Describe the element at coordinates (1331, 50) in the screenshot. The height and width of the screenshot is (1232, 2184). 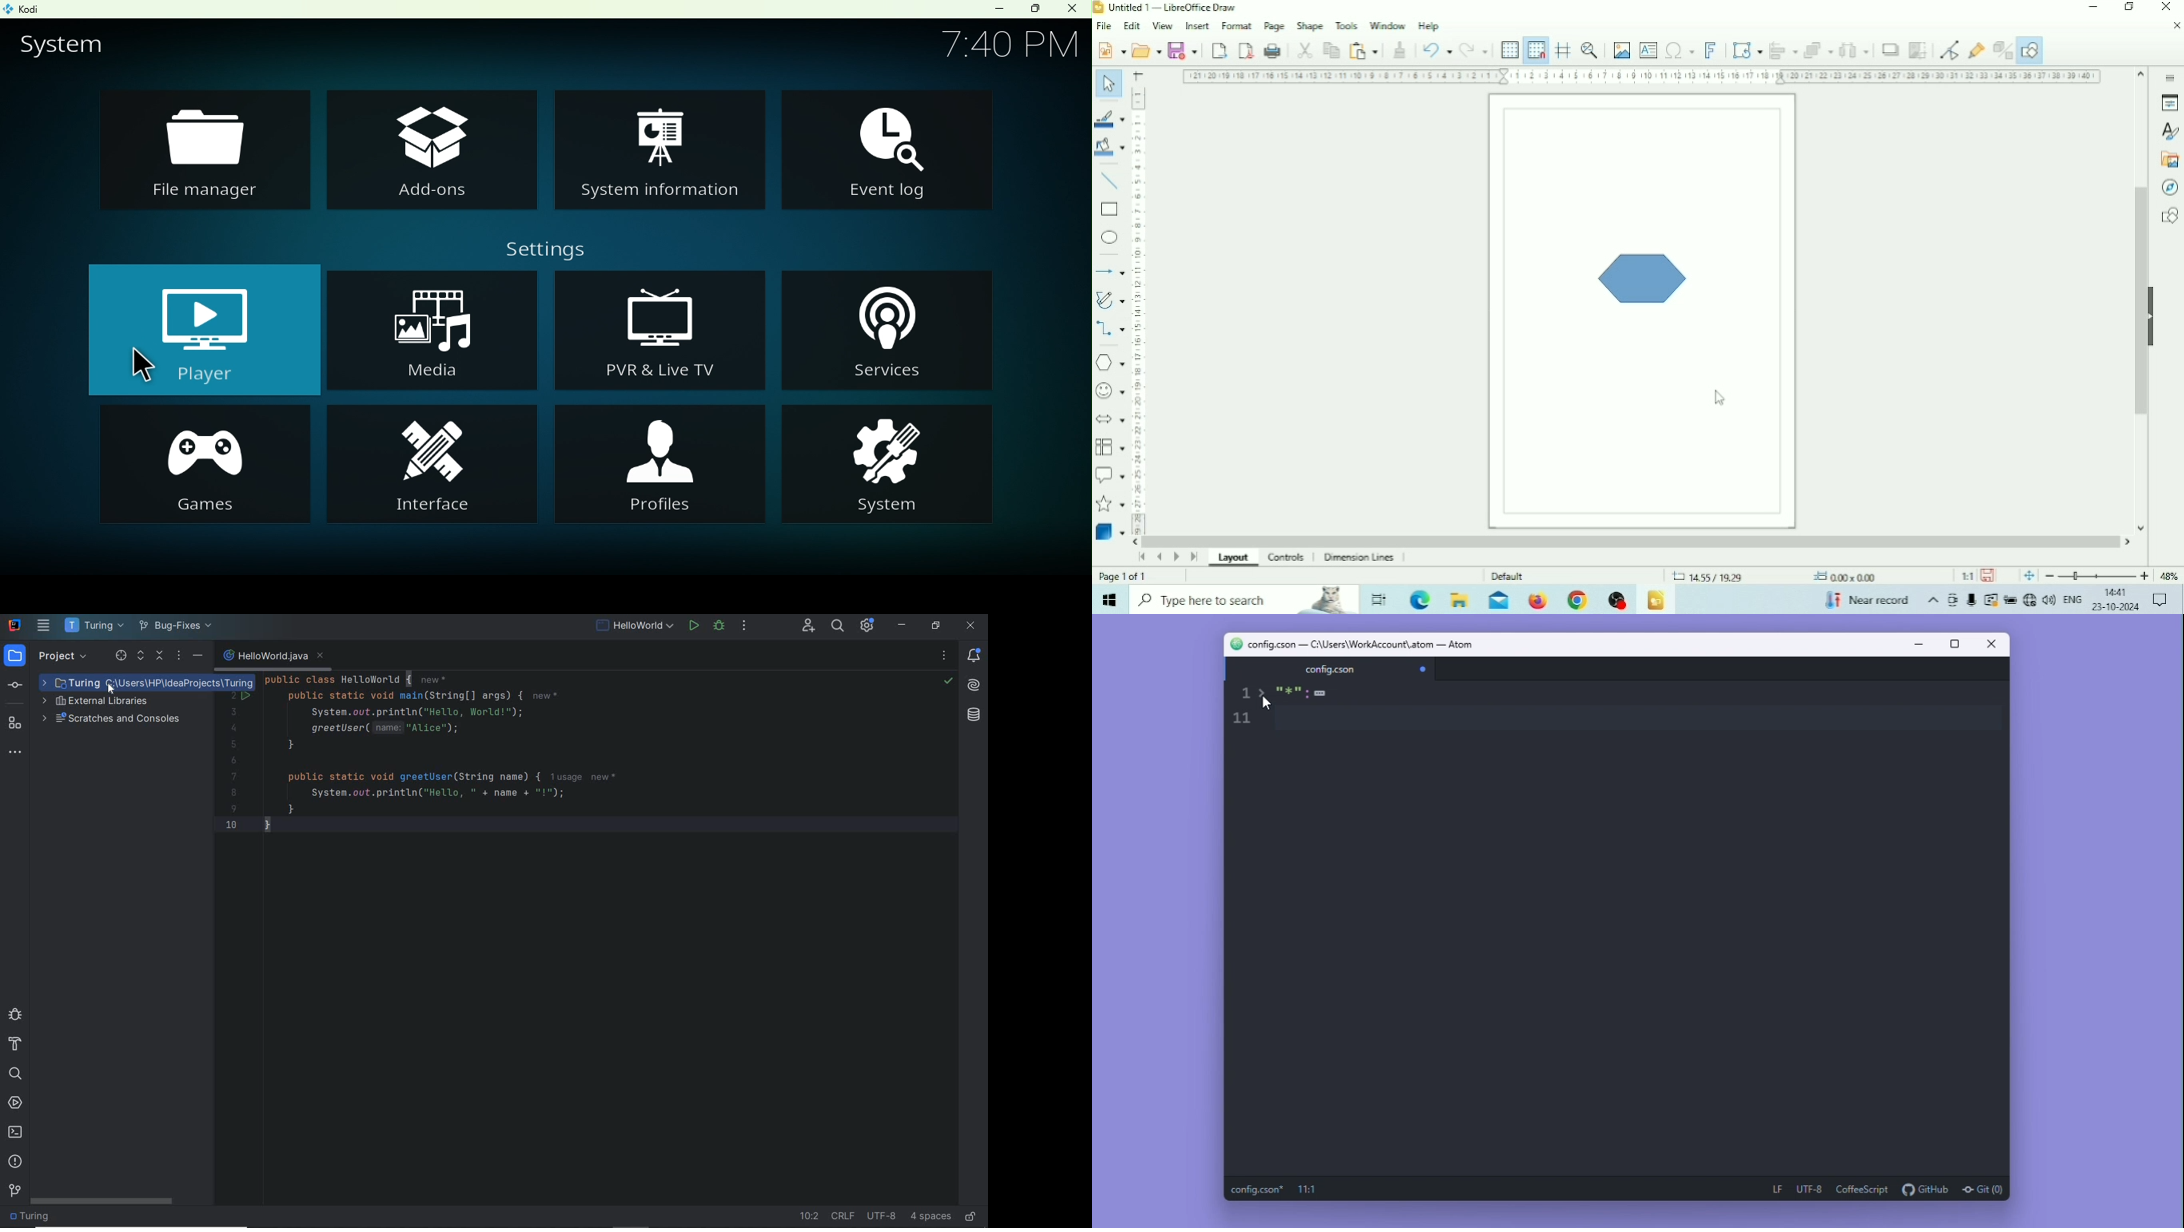
I see `Copy` at that location.